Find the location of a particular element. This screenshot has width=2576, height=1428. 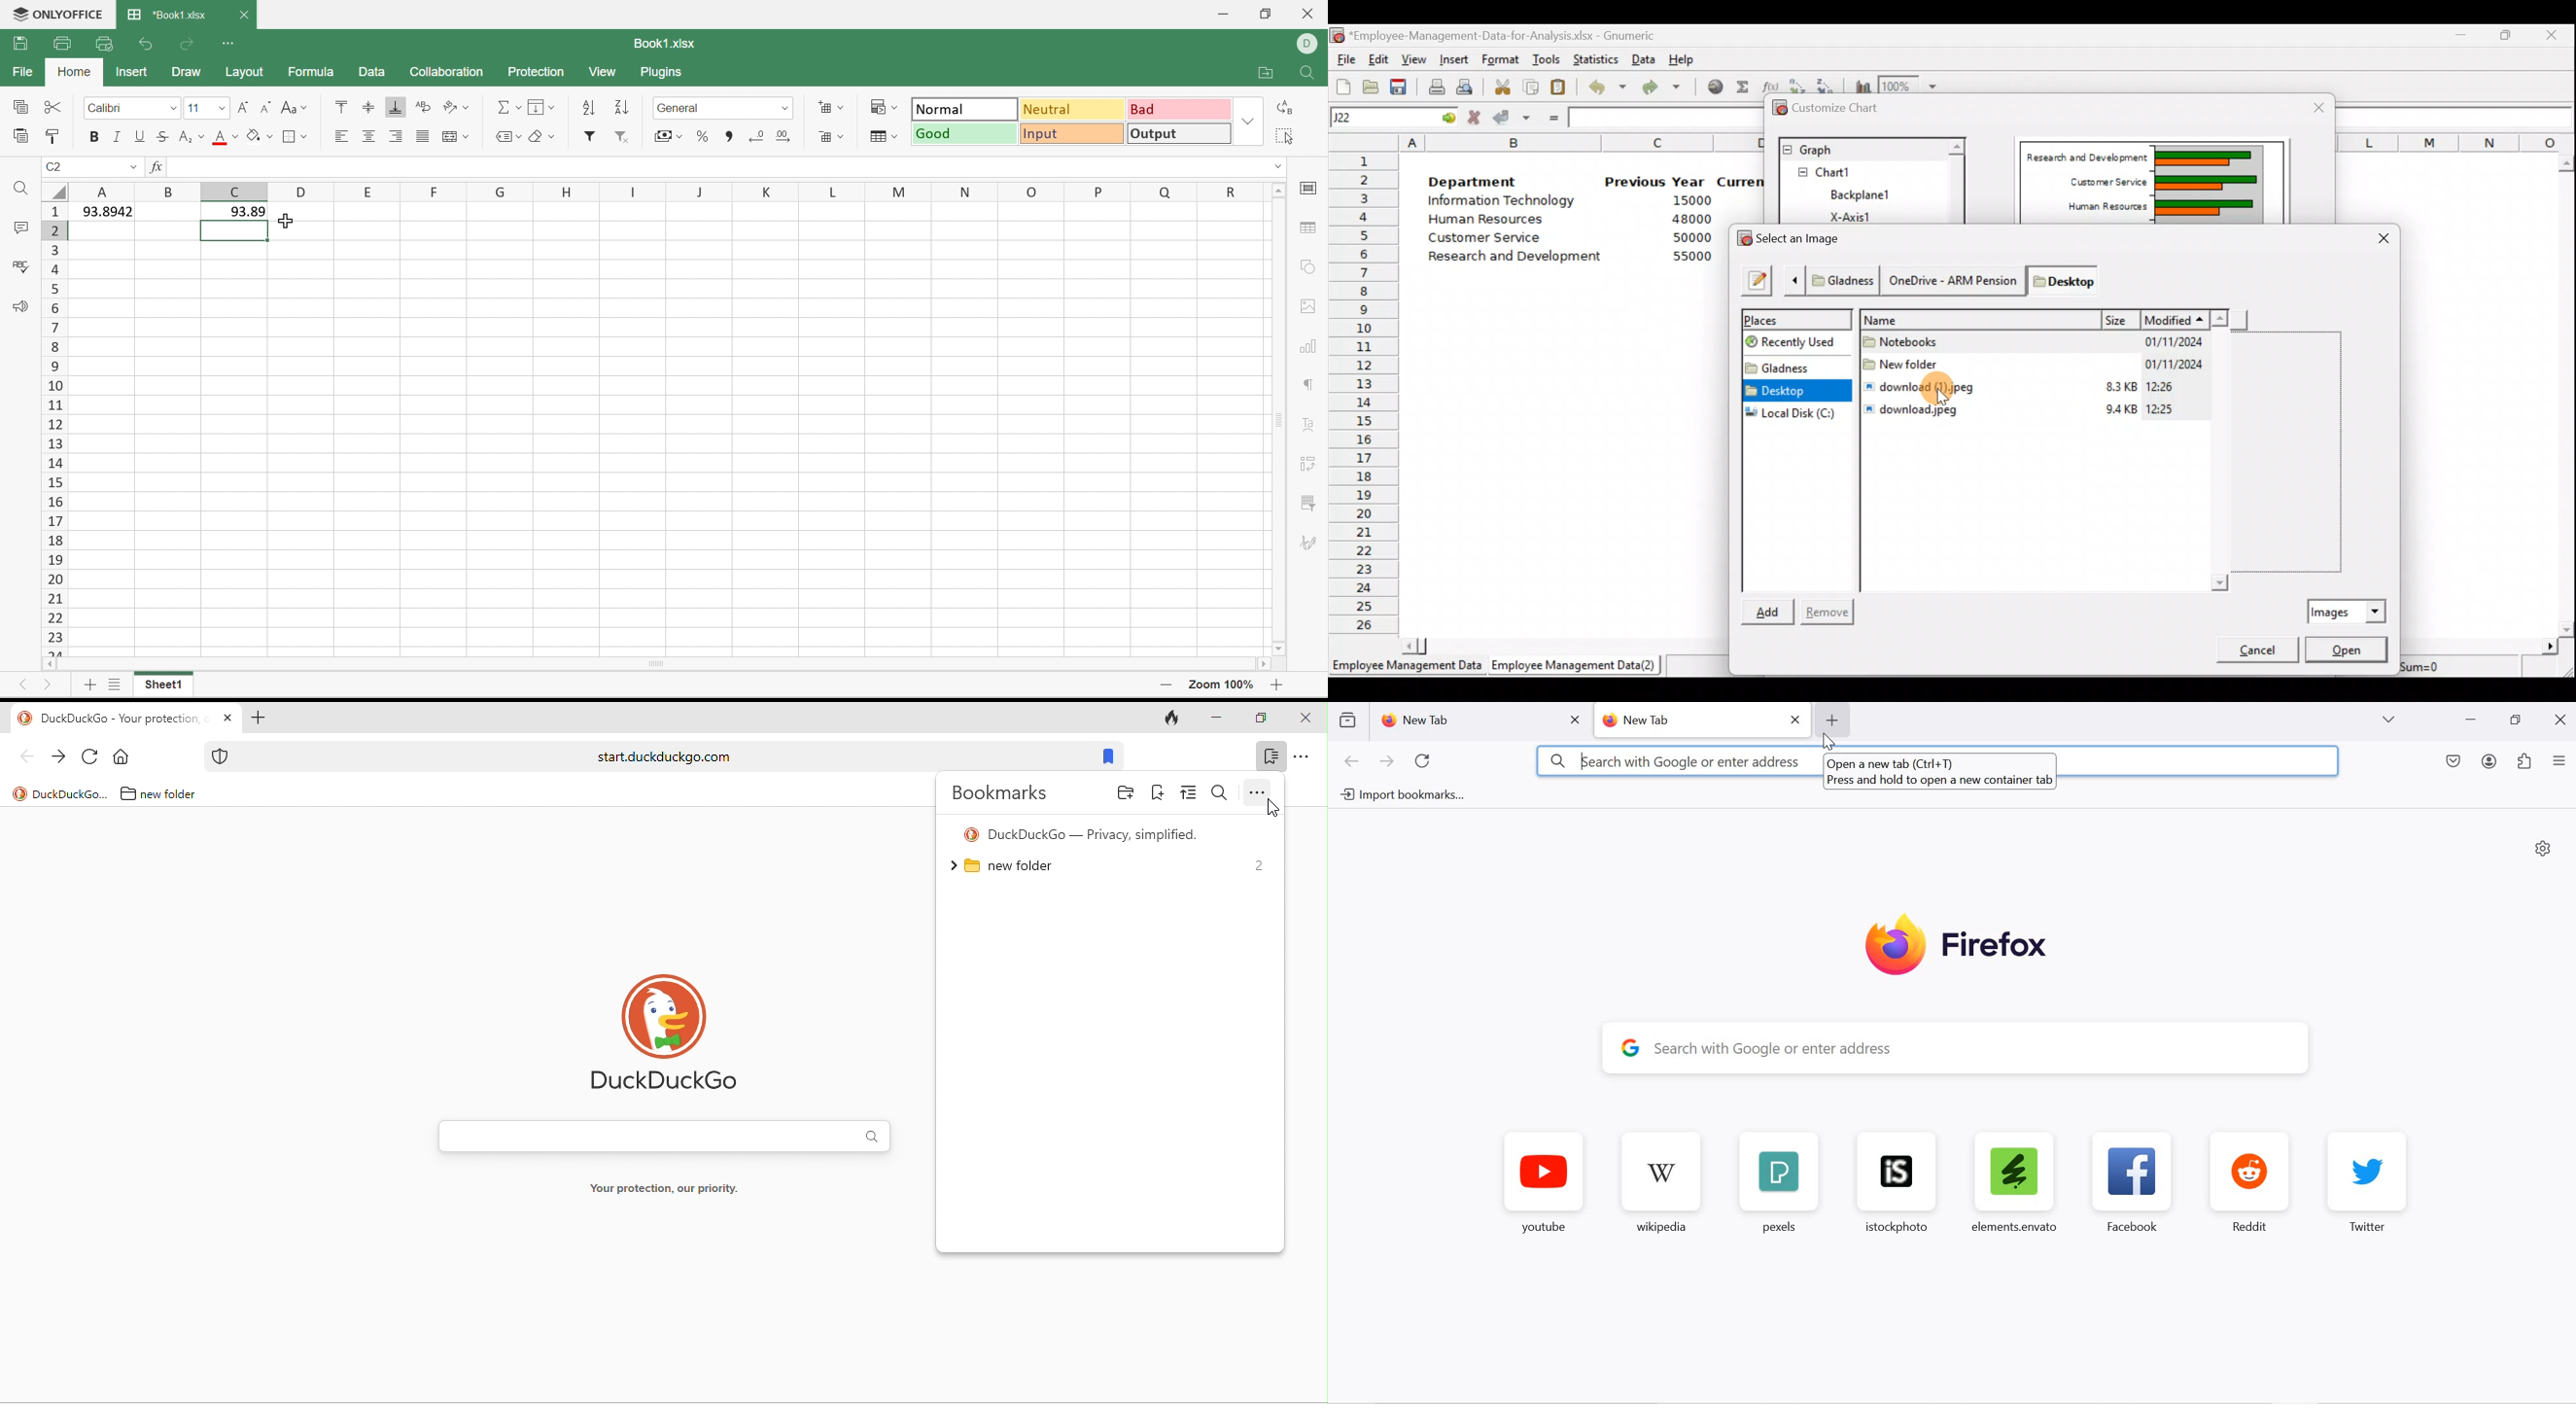

Bold is located at coordinates (95, 137).